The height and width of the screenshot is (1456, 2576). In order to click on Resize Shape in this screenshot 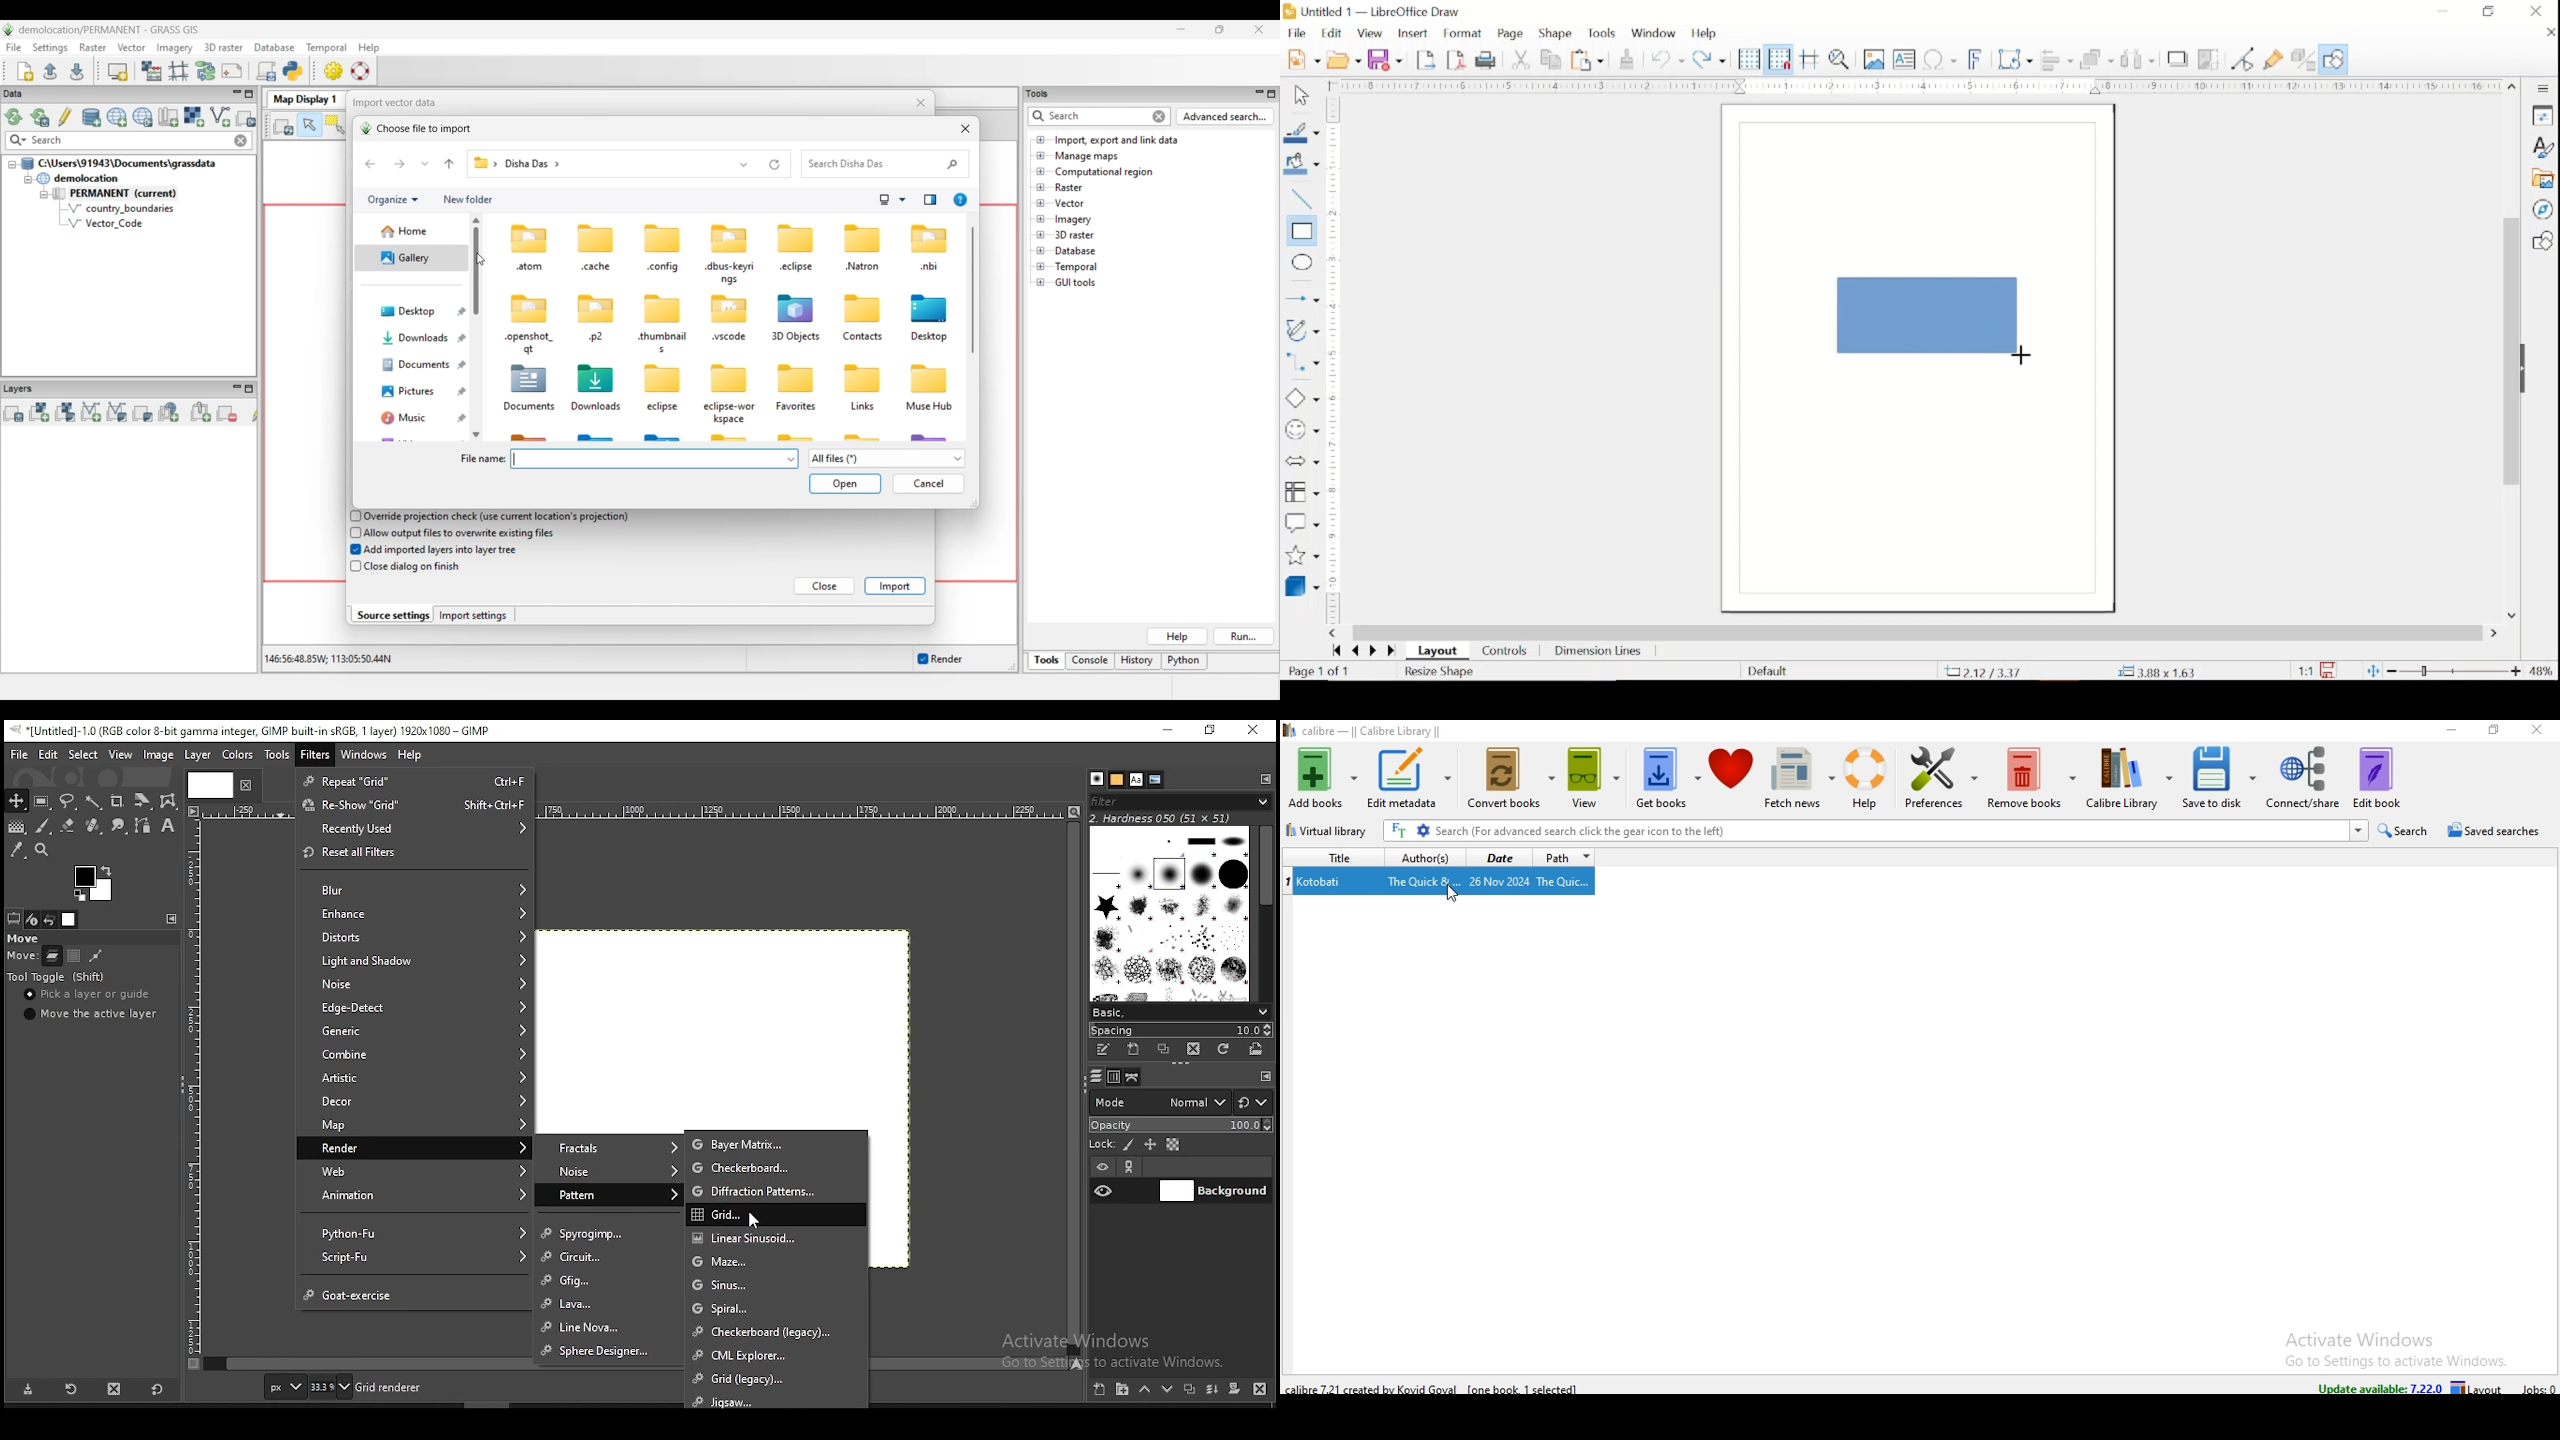, I will do `click(1441, 671)`.